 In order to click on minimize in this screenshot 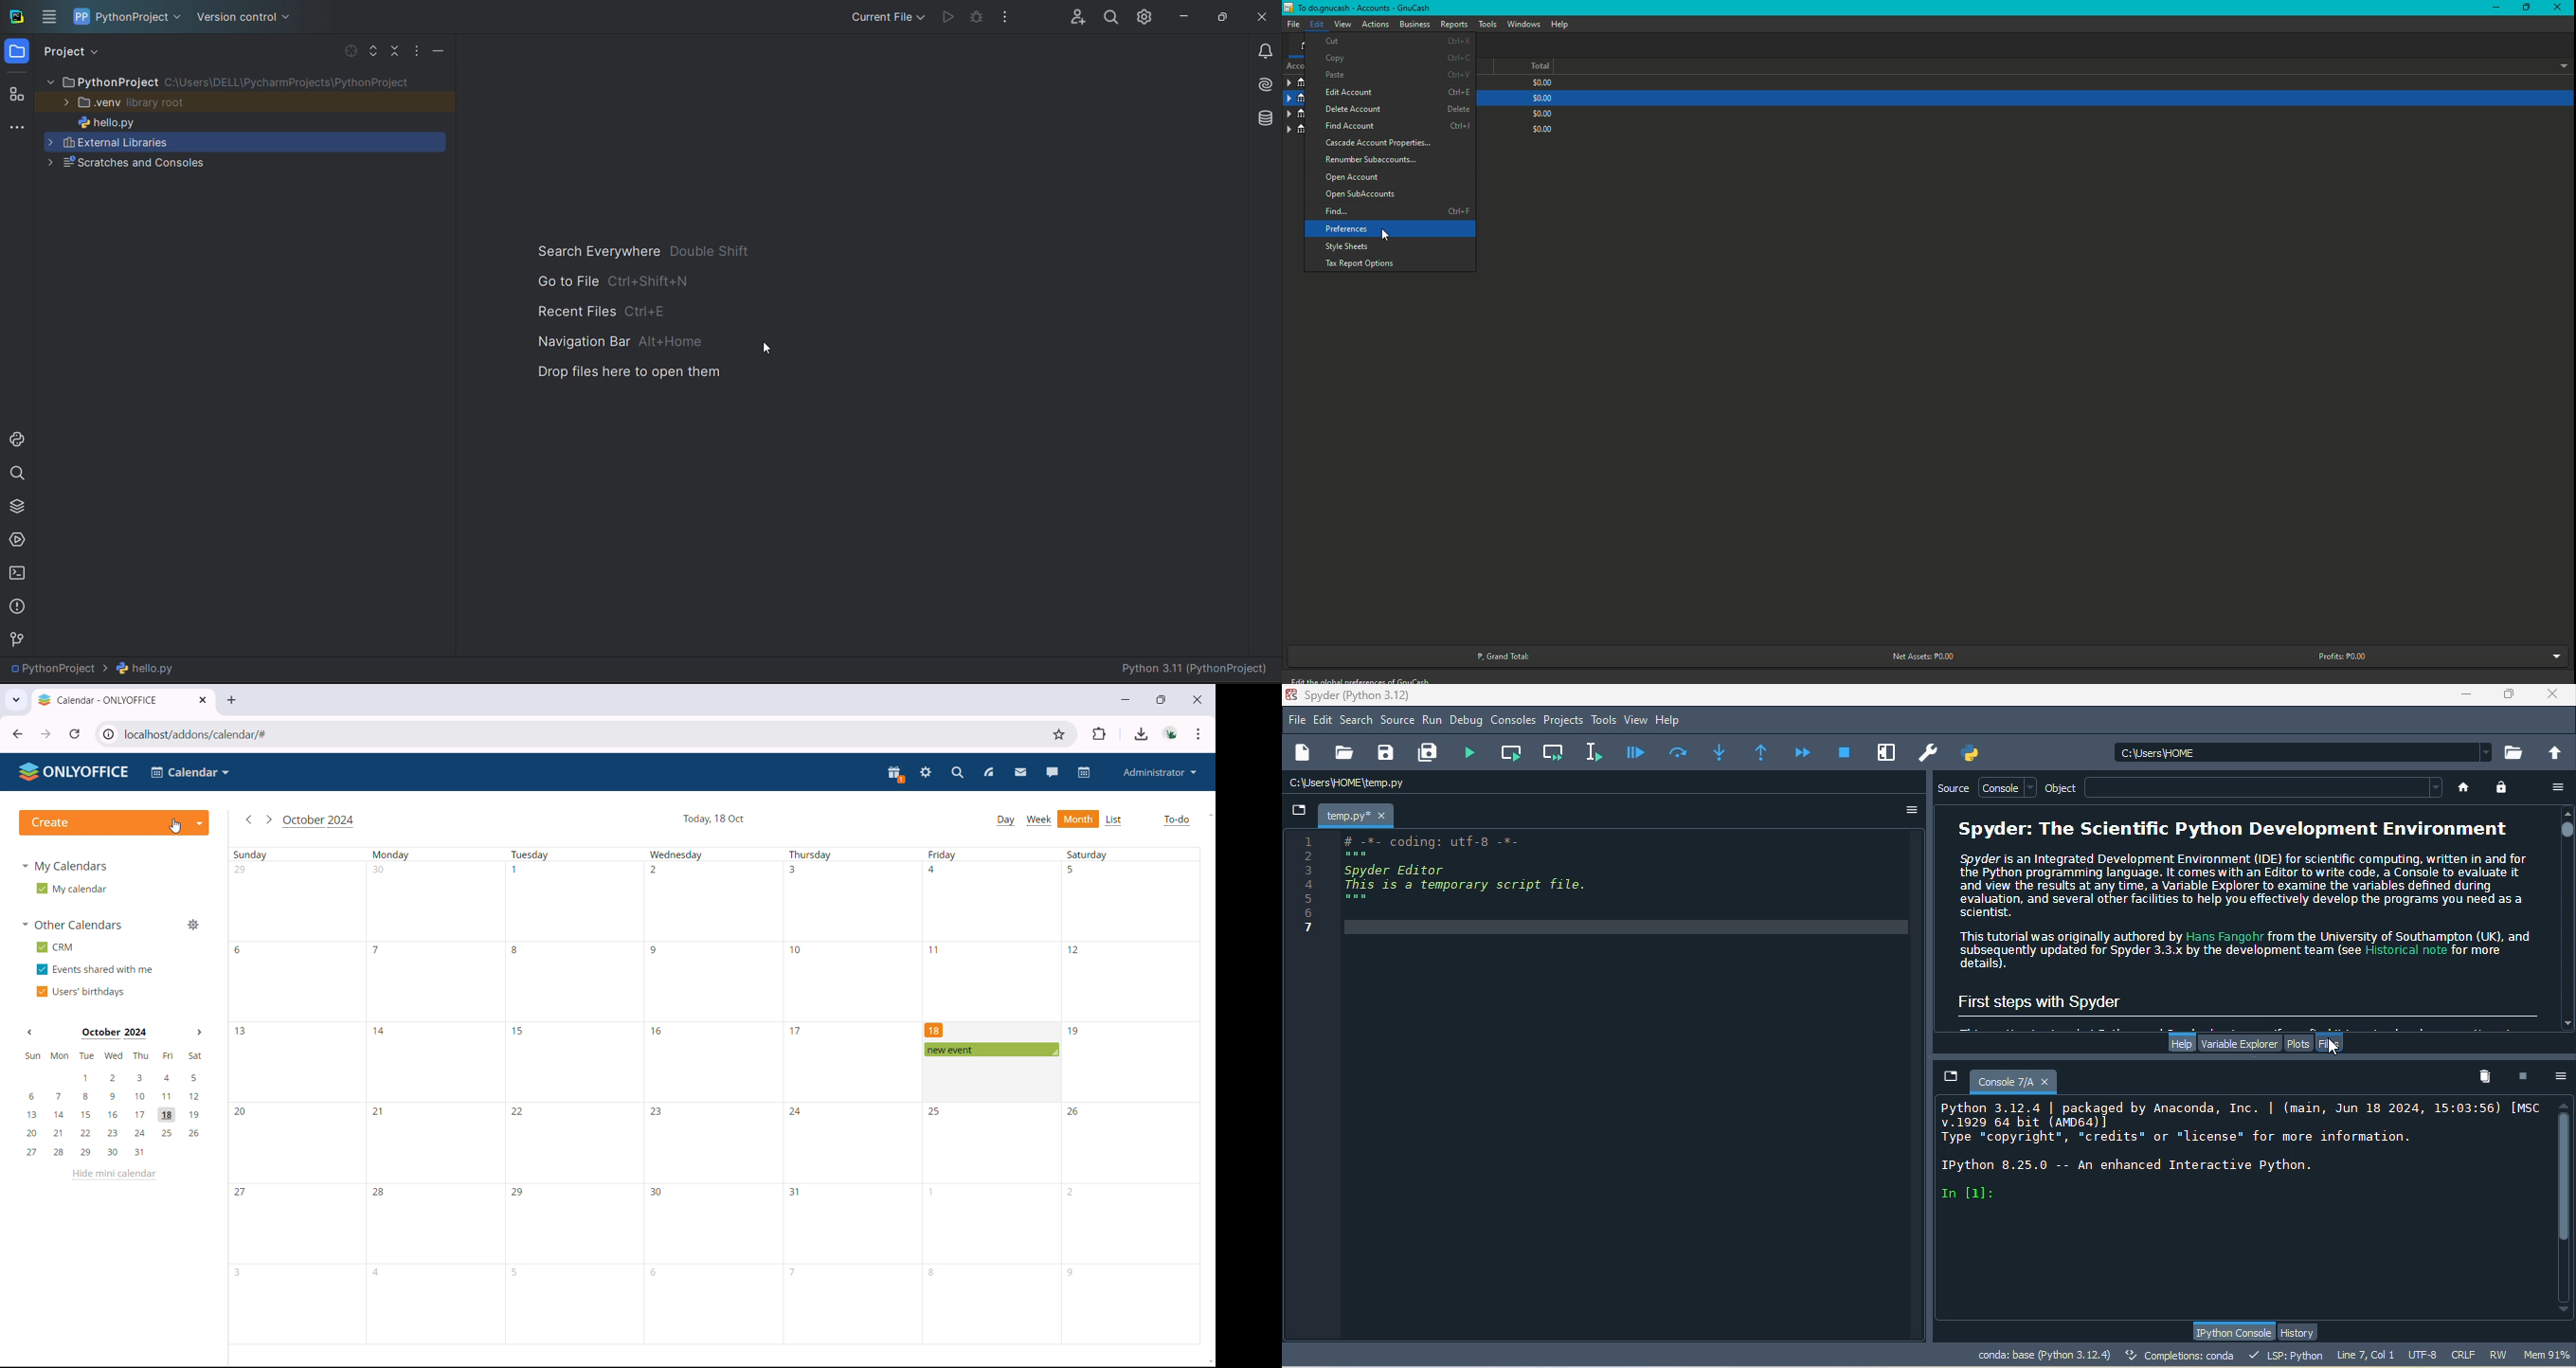, I will do `click(2465, 697)`.